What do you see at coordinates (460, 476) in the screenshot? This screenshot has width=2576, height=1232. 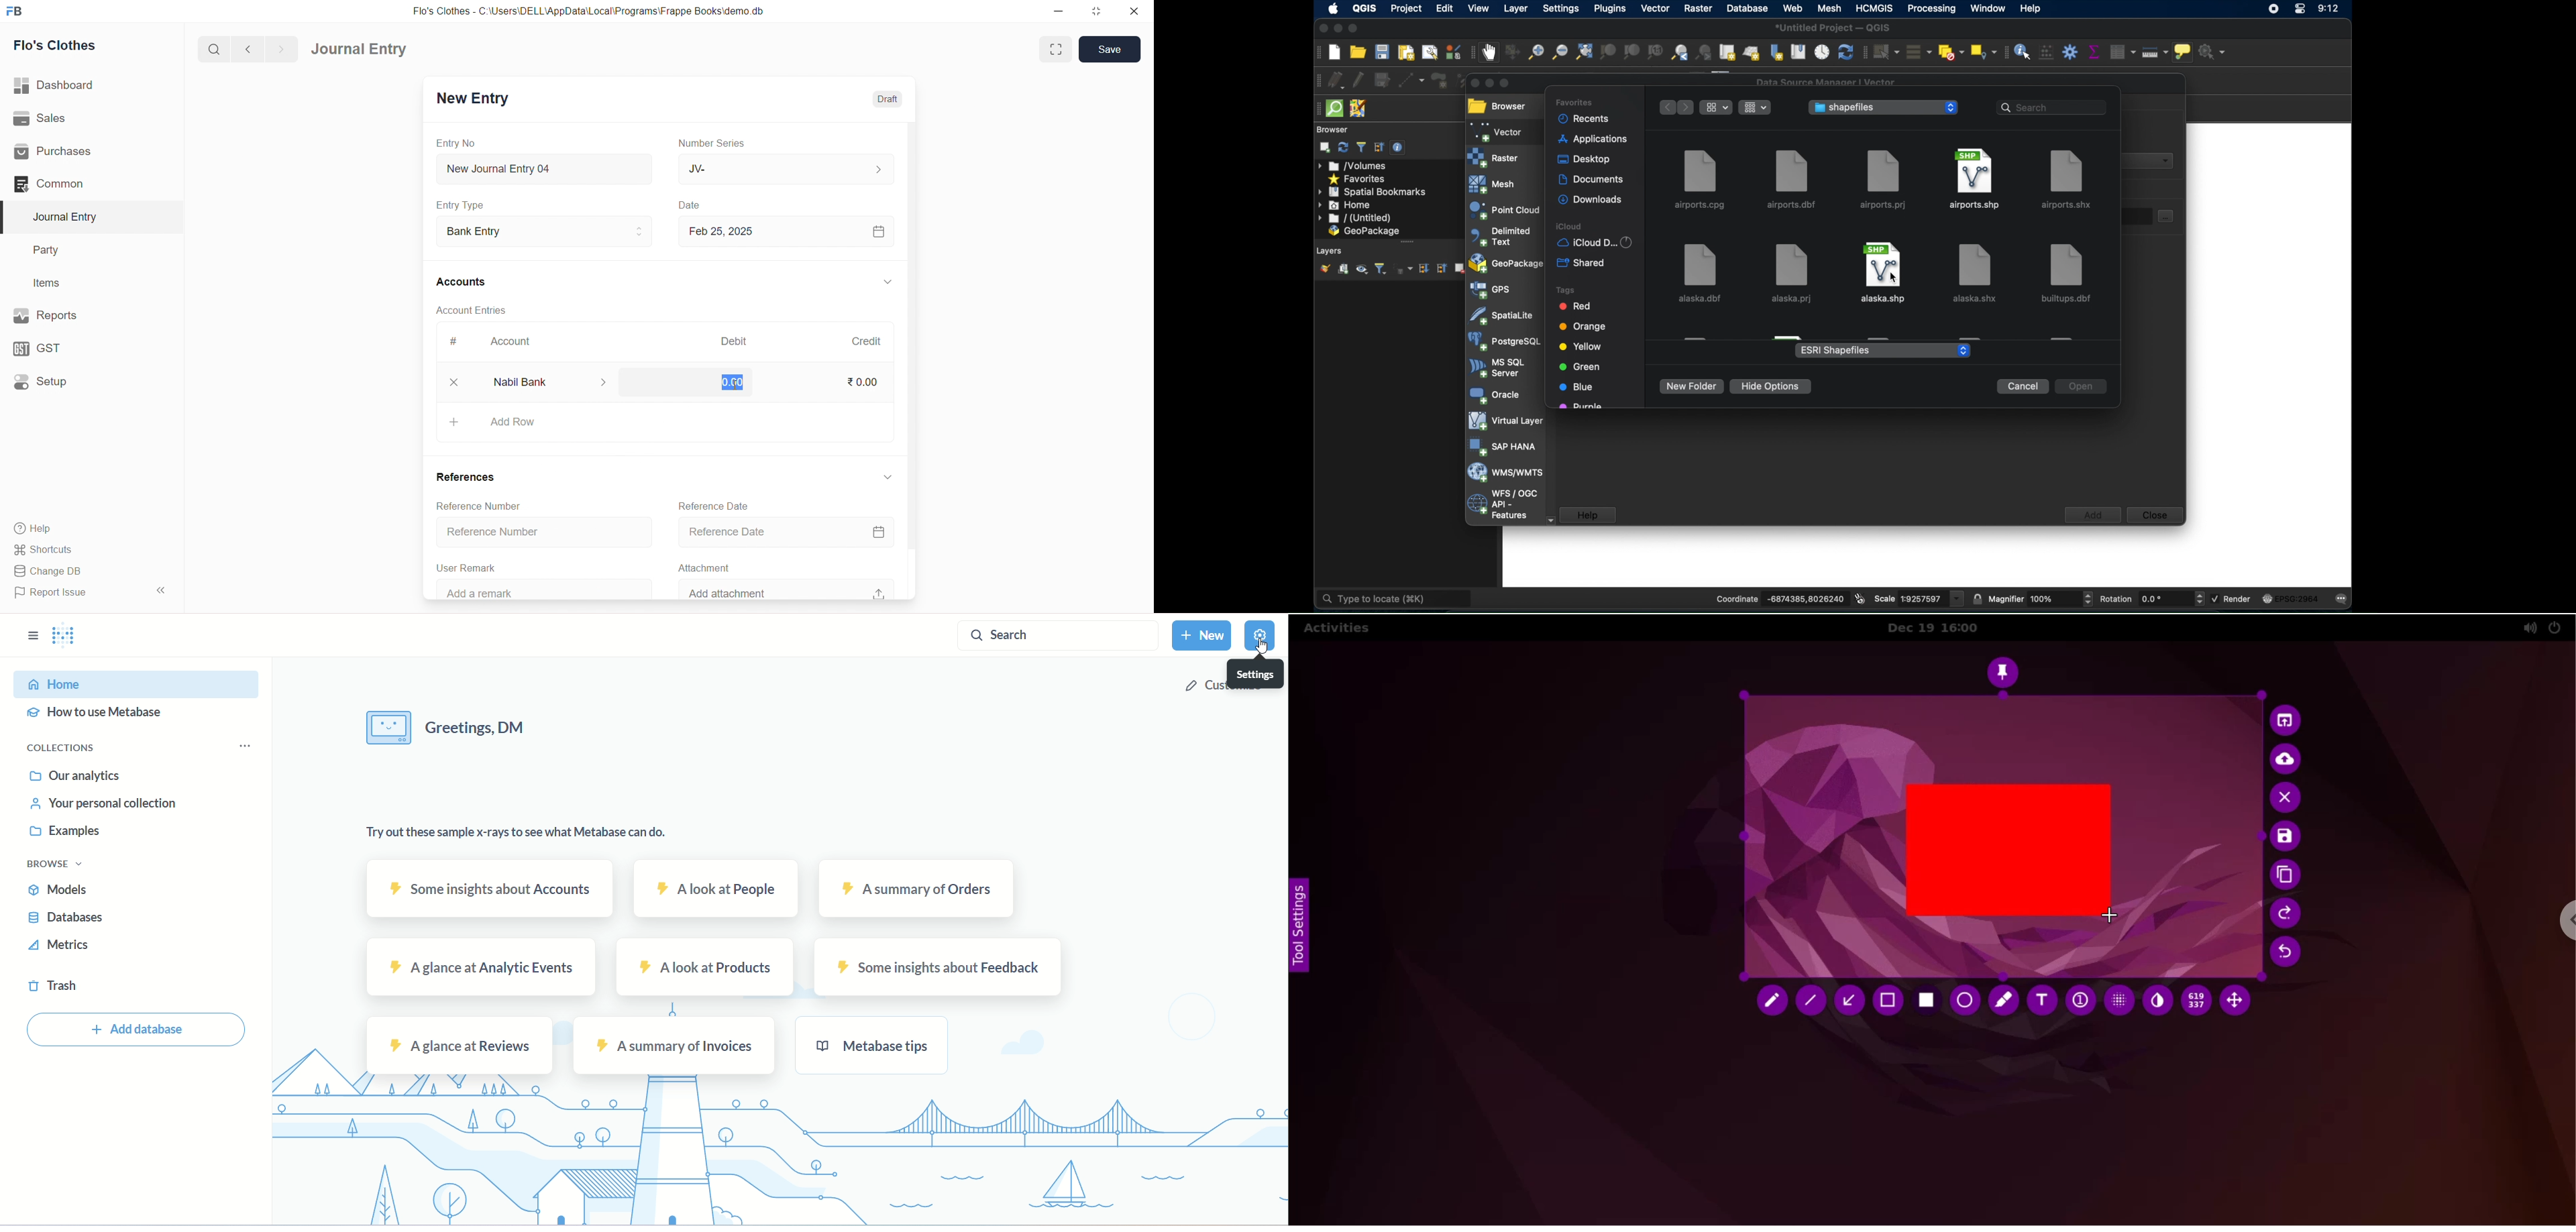 I see `References` at bounding box center [460, 476].